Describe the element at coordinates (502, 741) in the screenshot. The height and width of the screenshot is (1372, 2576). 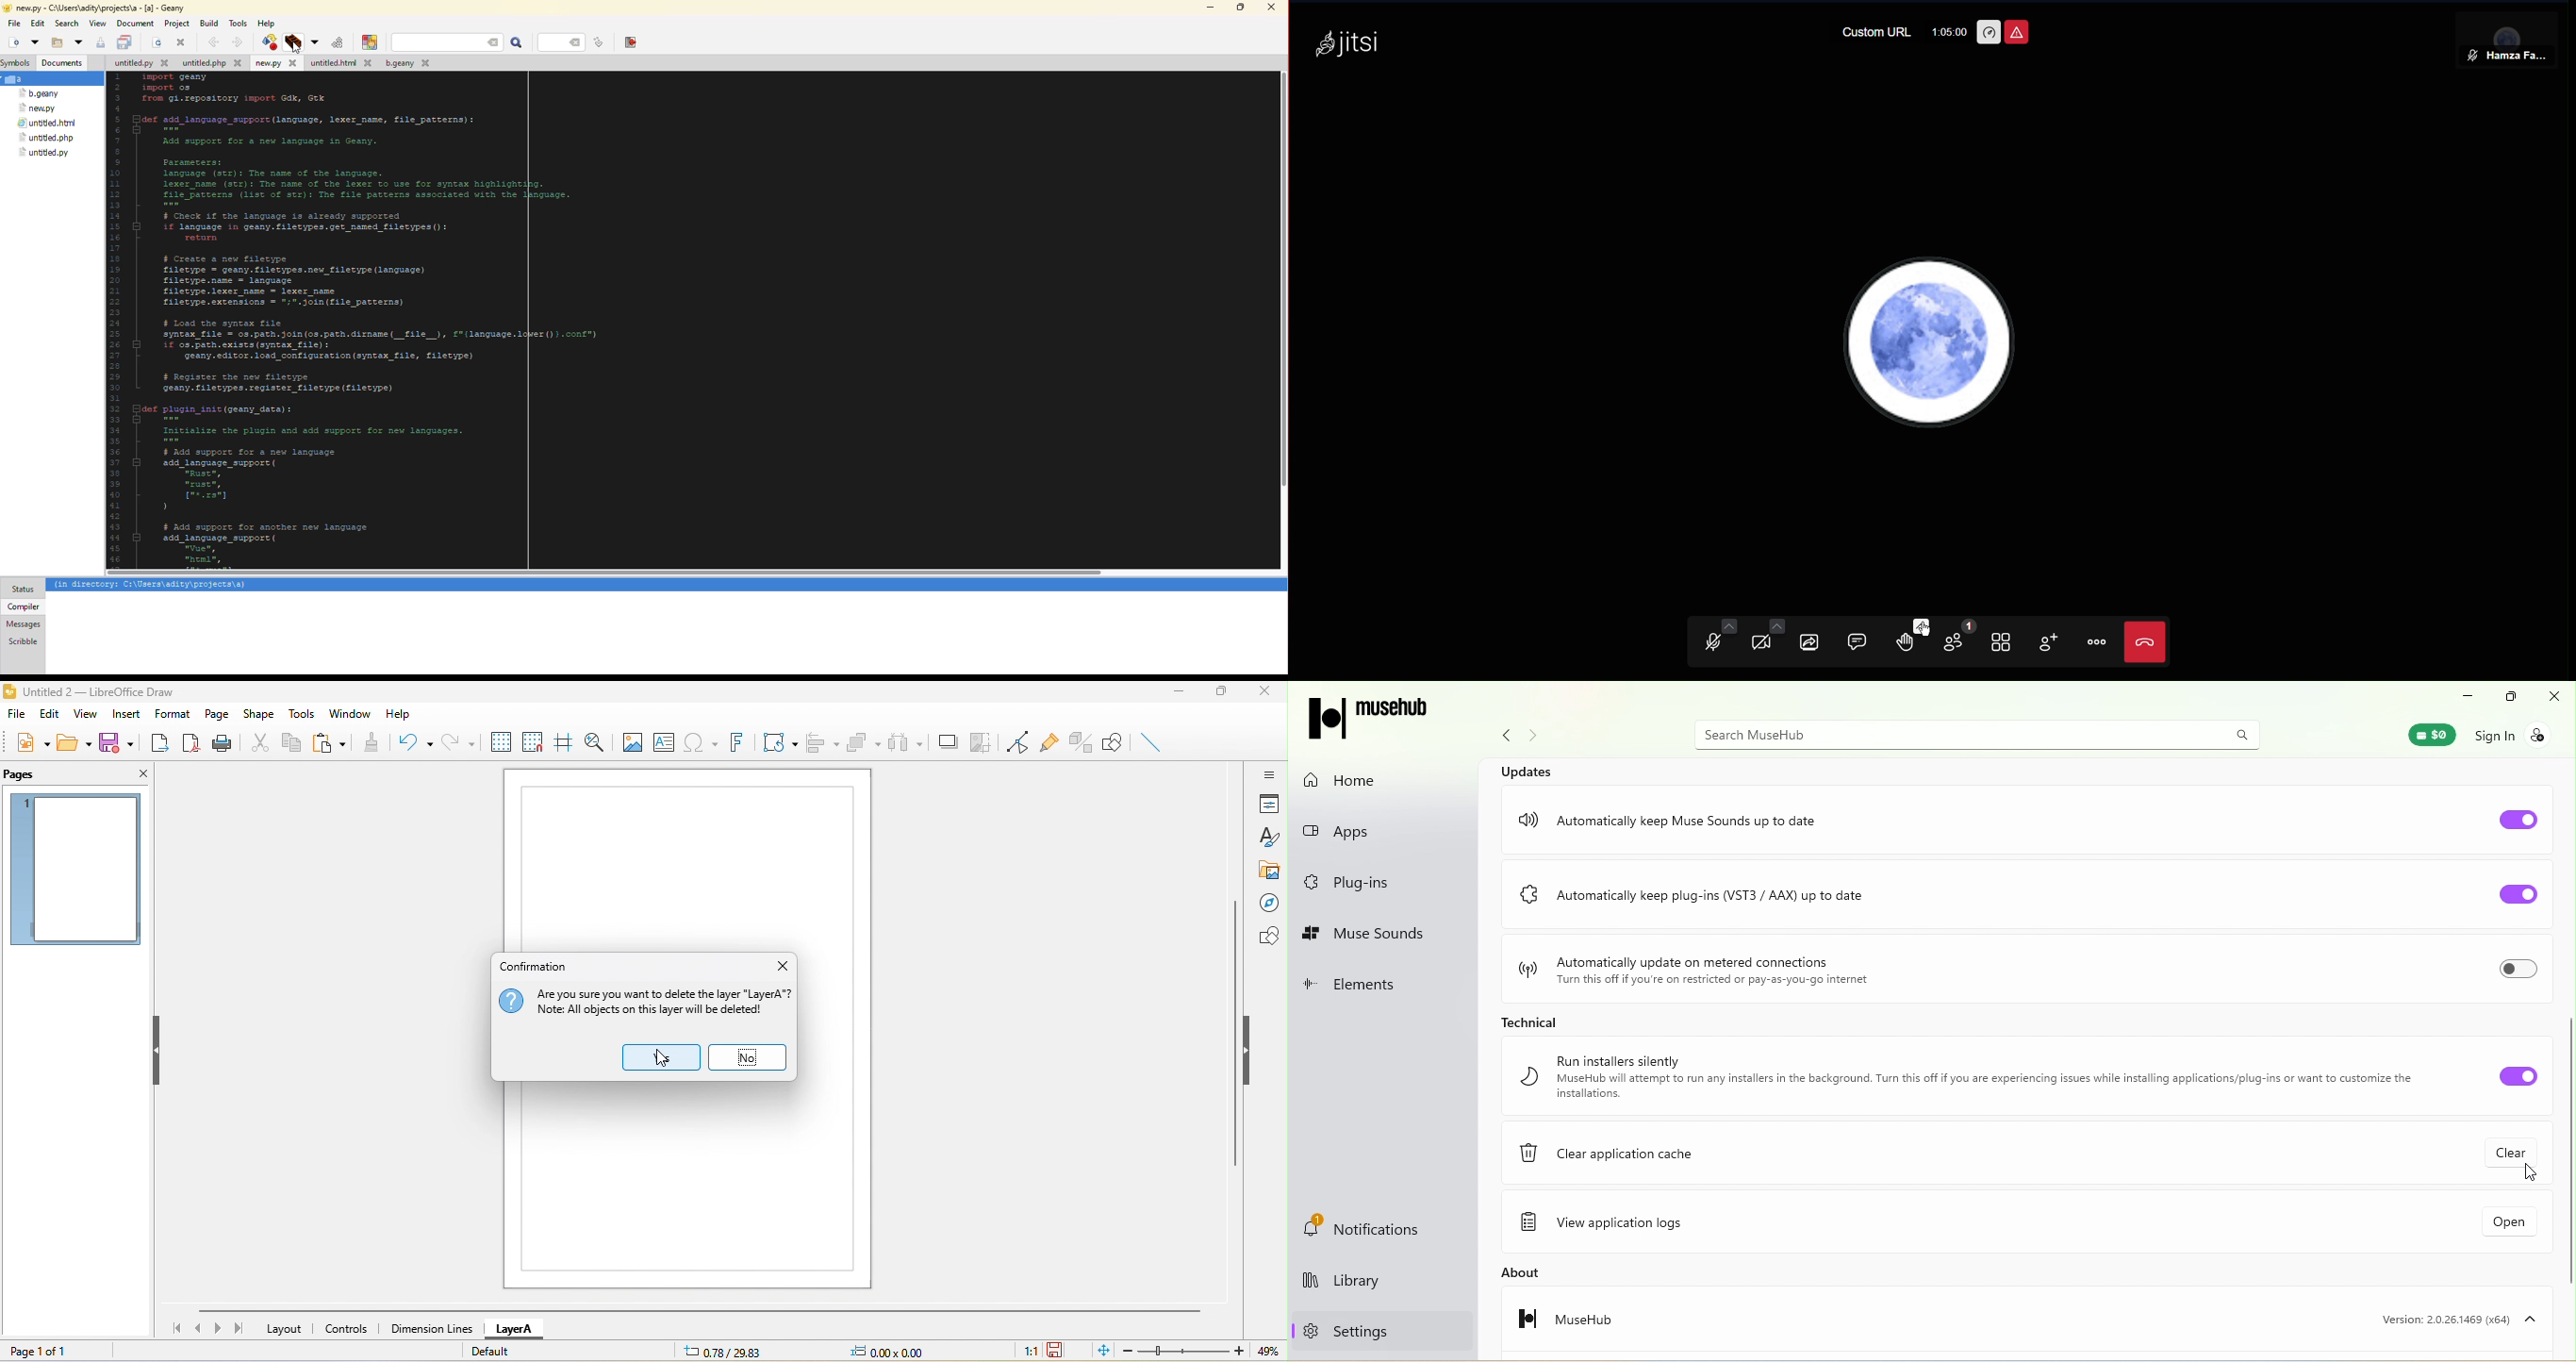
I see `display grid` at that location.